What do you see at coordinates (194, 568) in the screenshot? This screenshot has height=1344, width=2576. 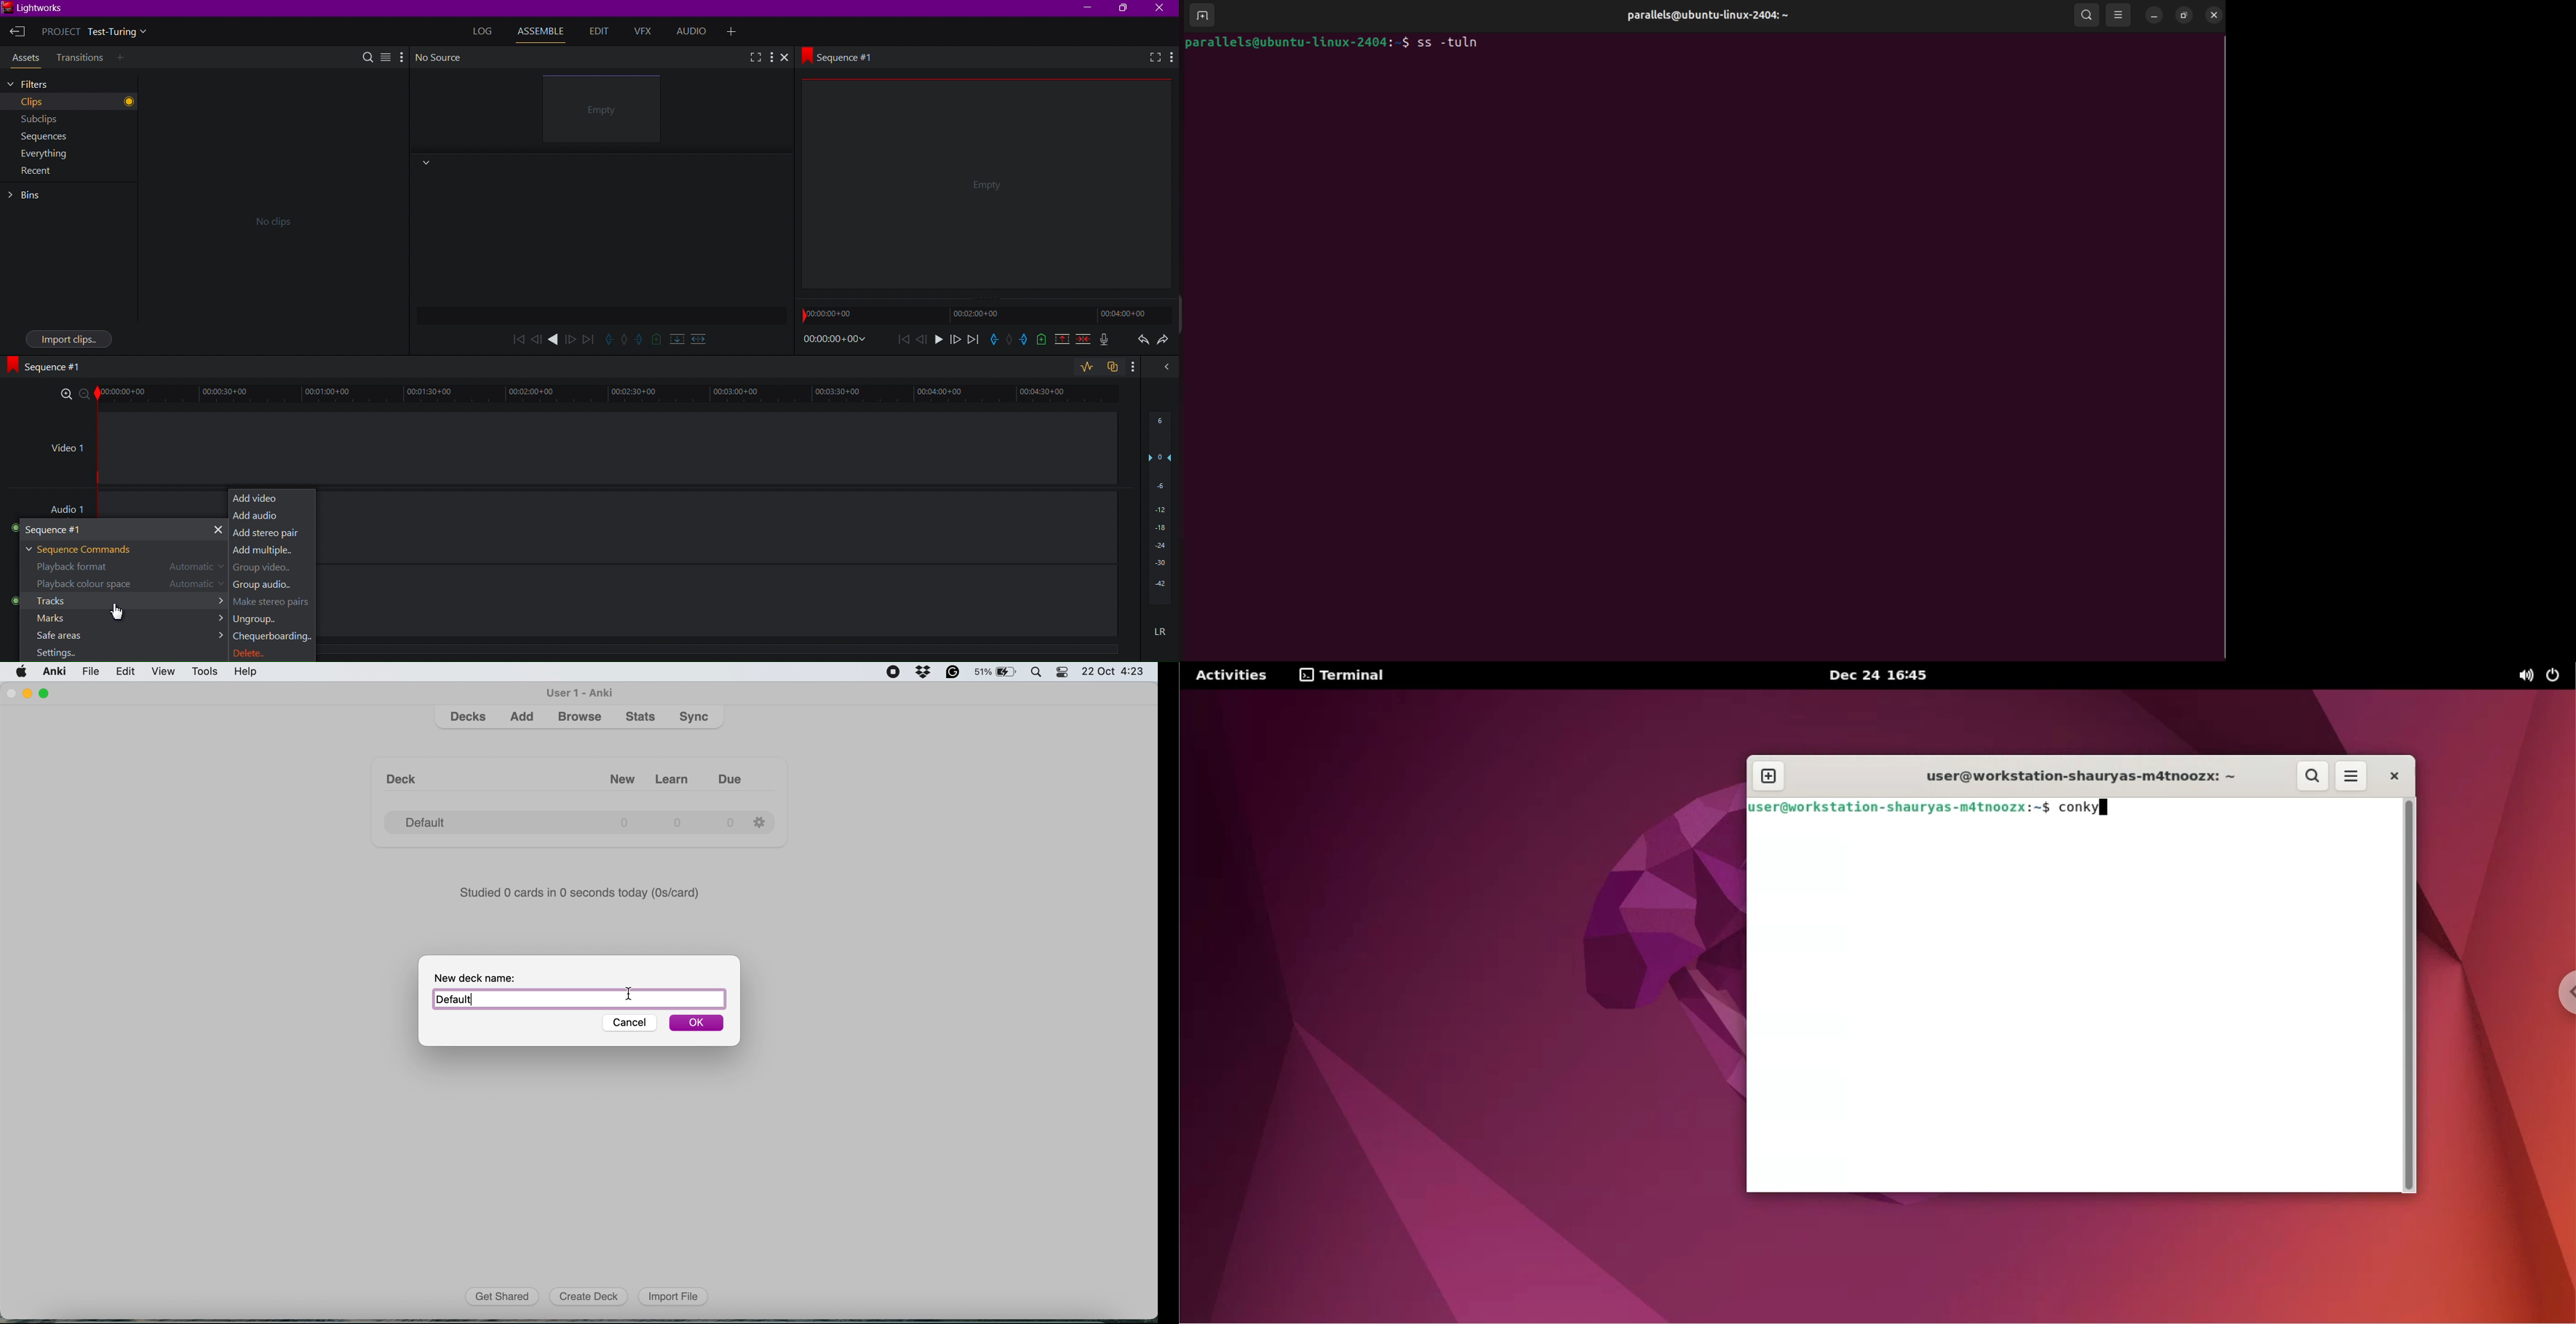 I see `automatic` at bounding box center [194, 568].